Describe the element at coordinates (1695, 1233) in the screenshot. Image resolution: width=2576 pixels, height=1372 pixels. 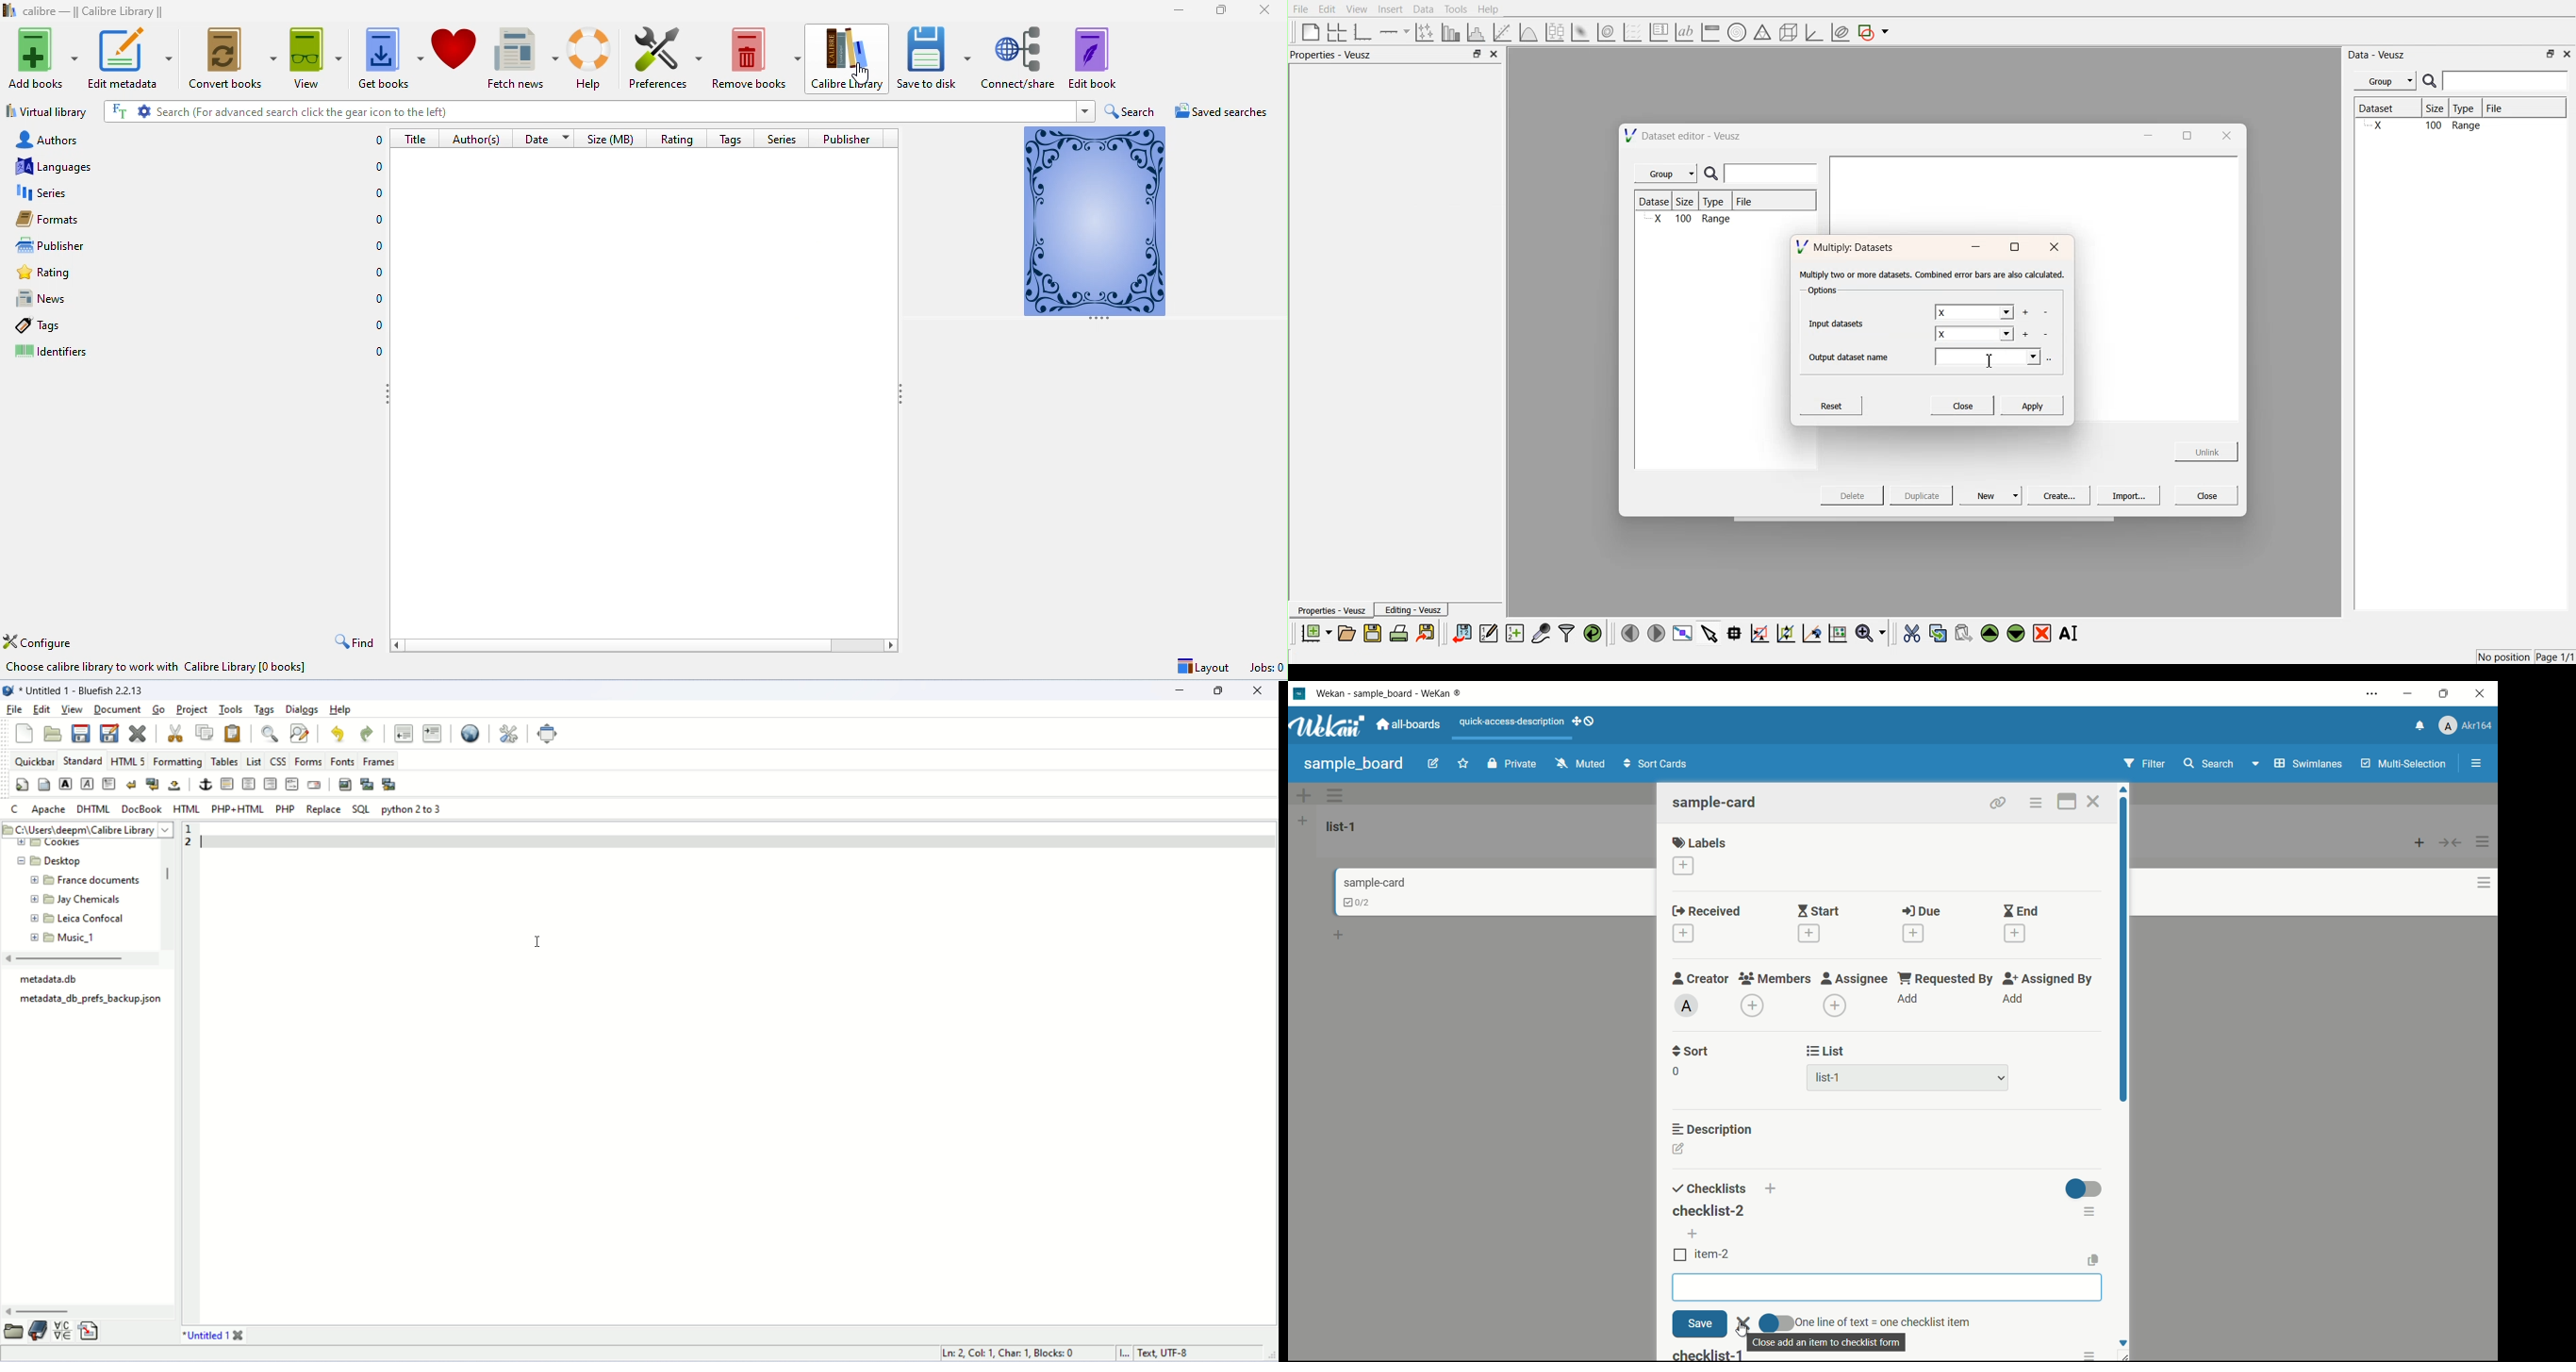
I see `add` at that location.